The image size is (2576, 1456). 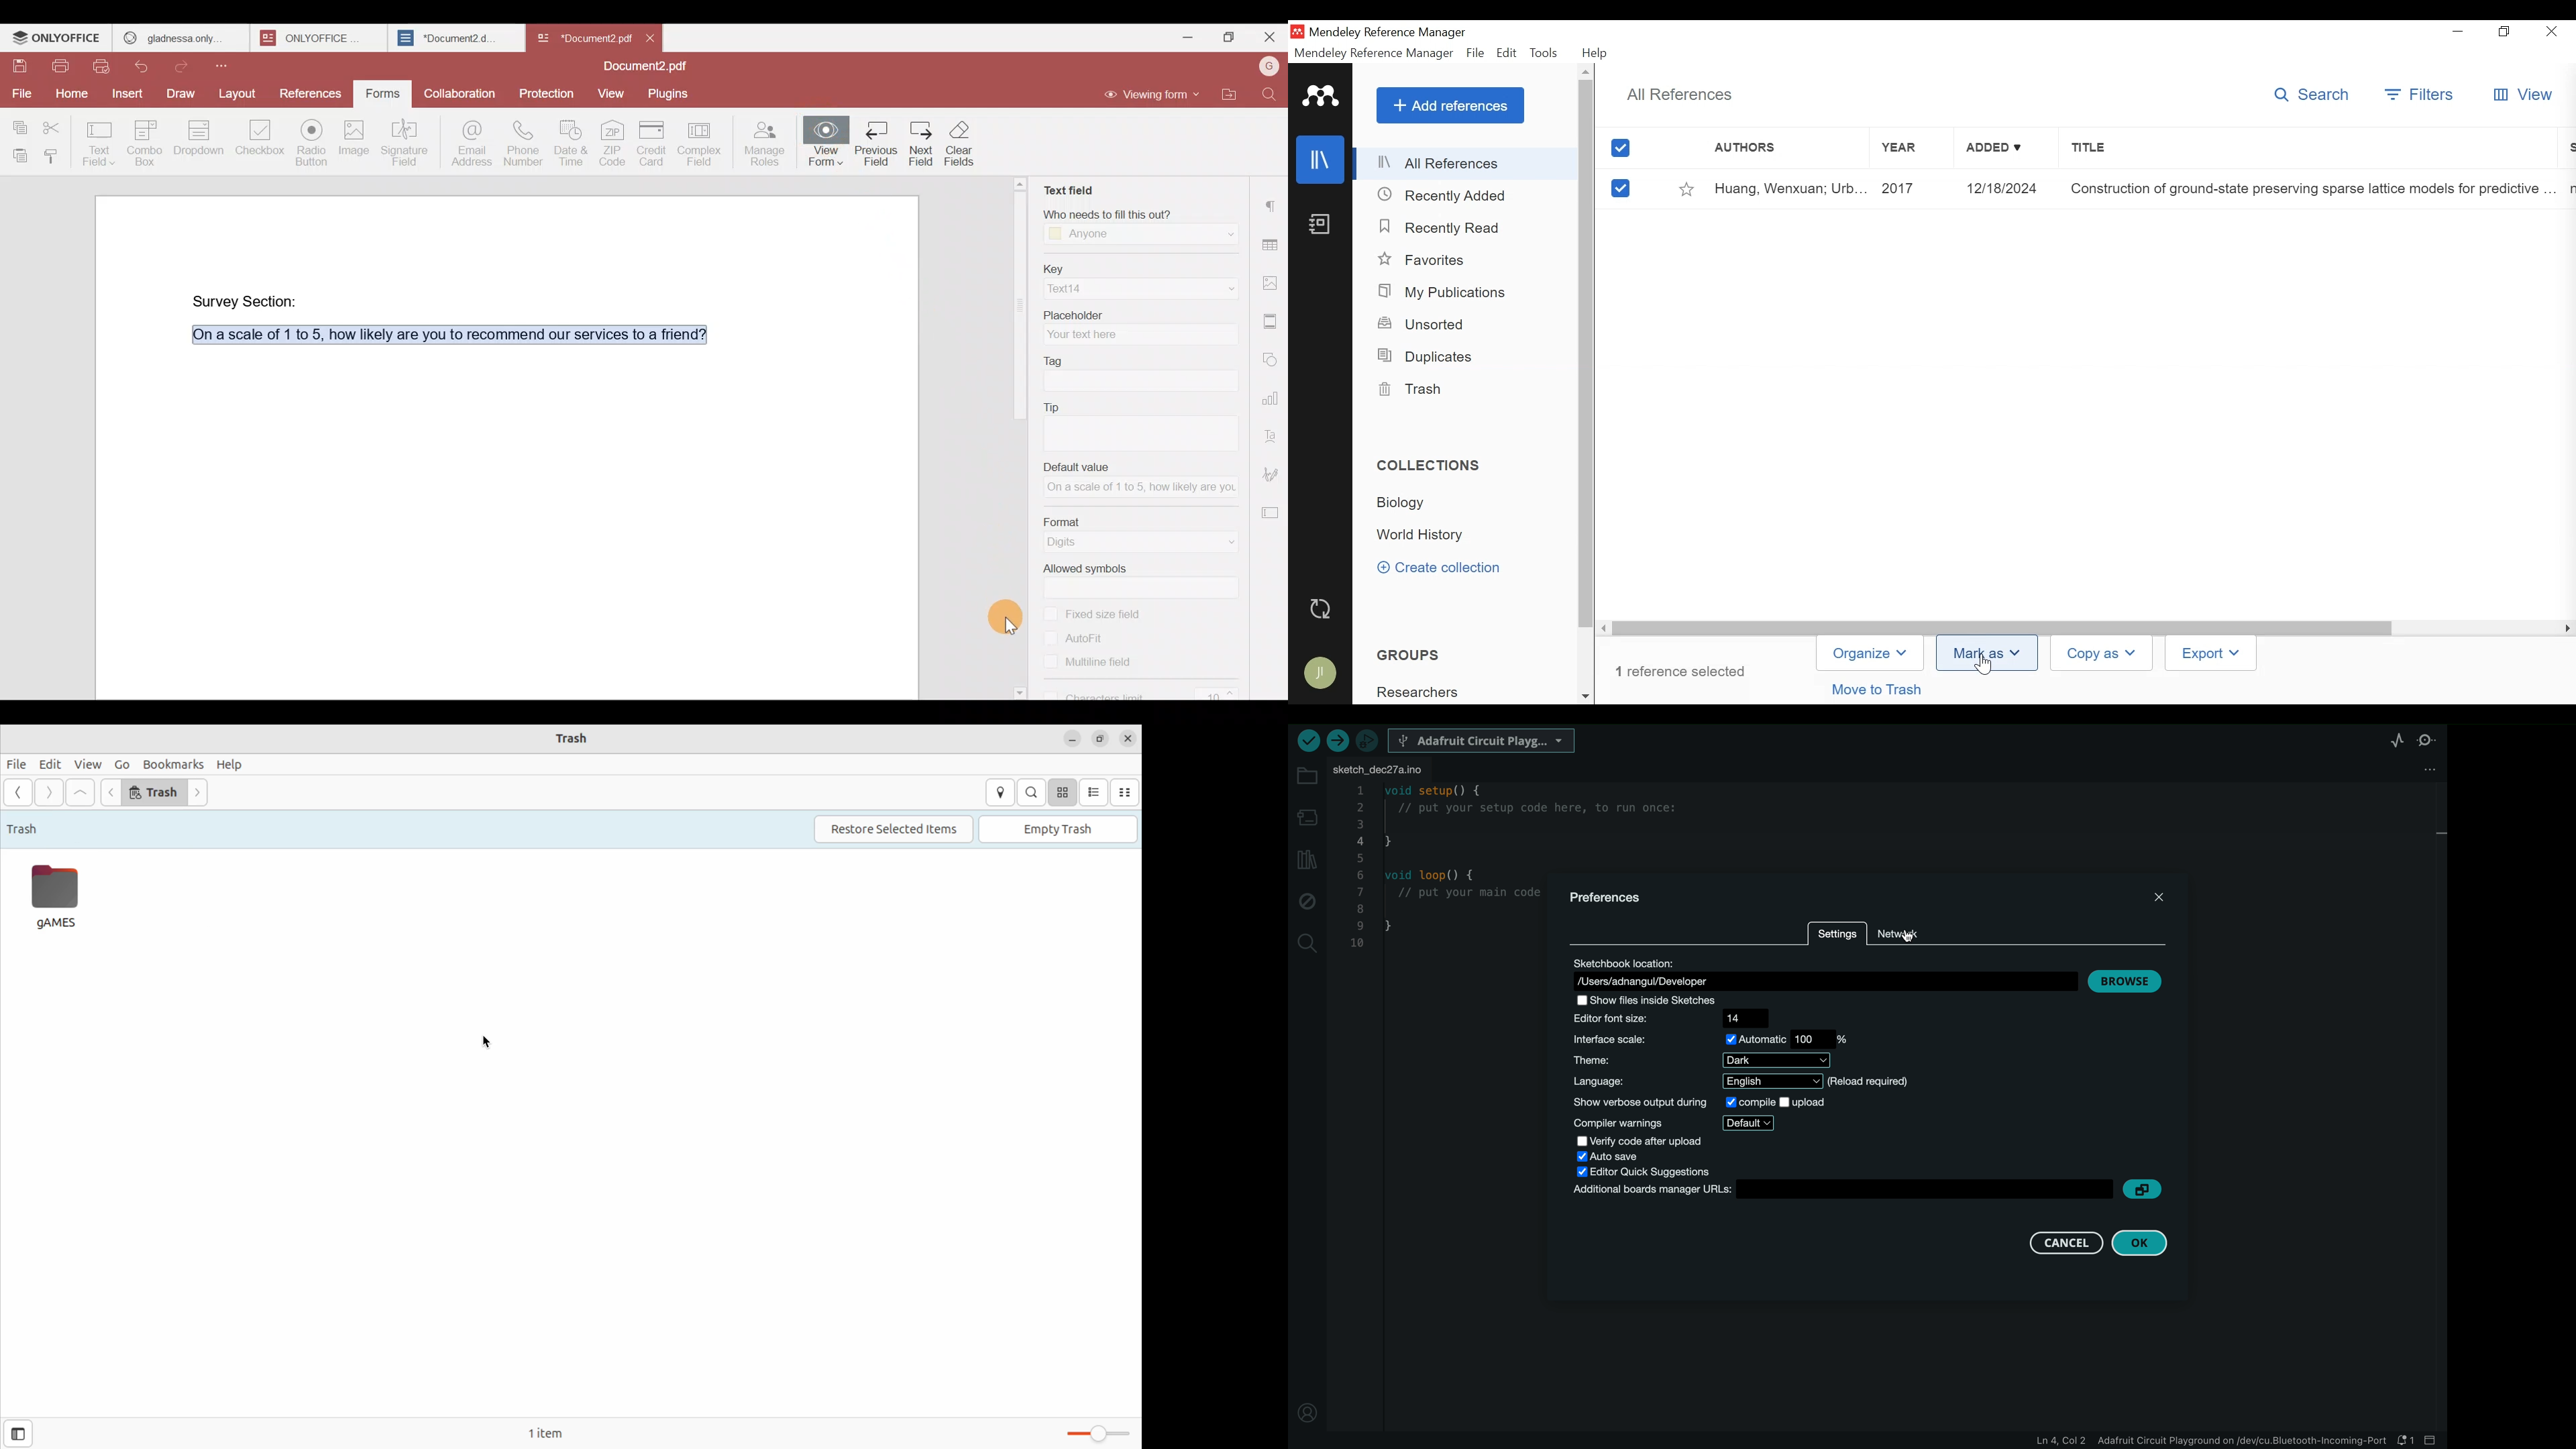 What do you see at coordinates (1711, 1040) in the screenshot?
I see `scale` at bounding box center [1711, 1040].